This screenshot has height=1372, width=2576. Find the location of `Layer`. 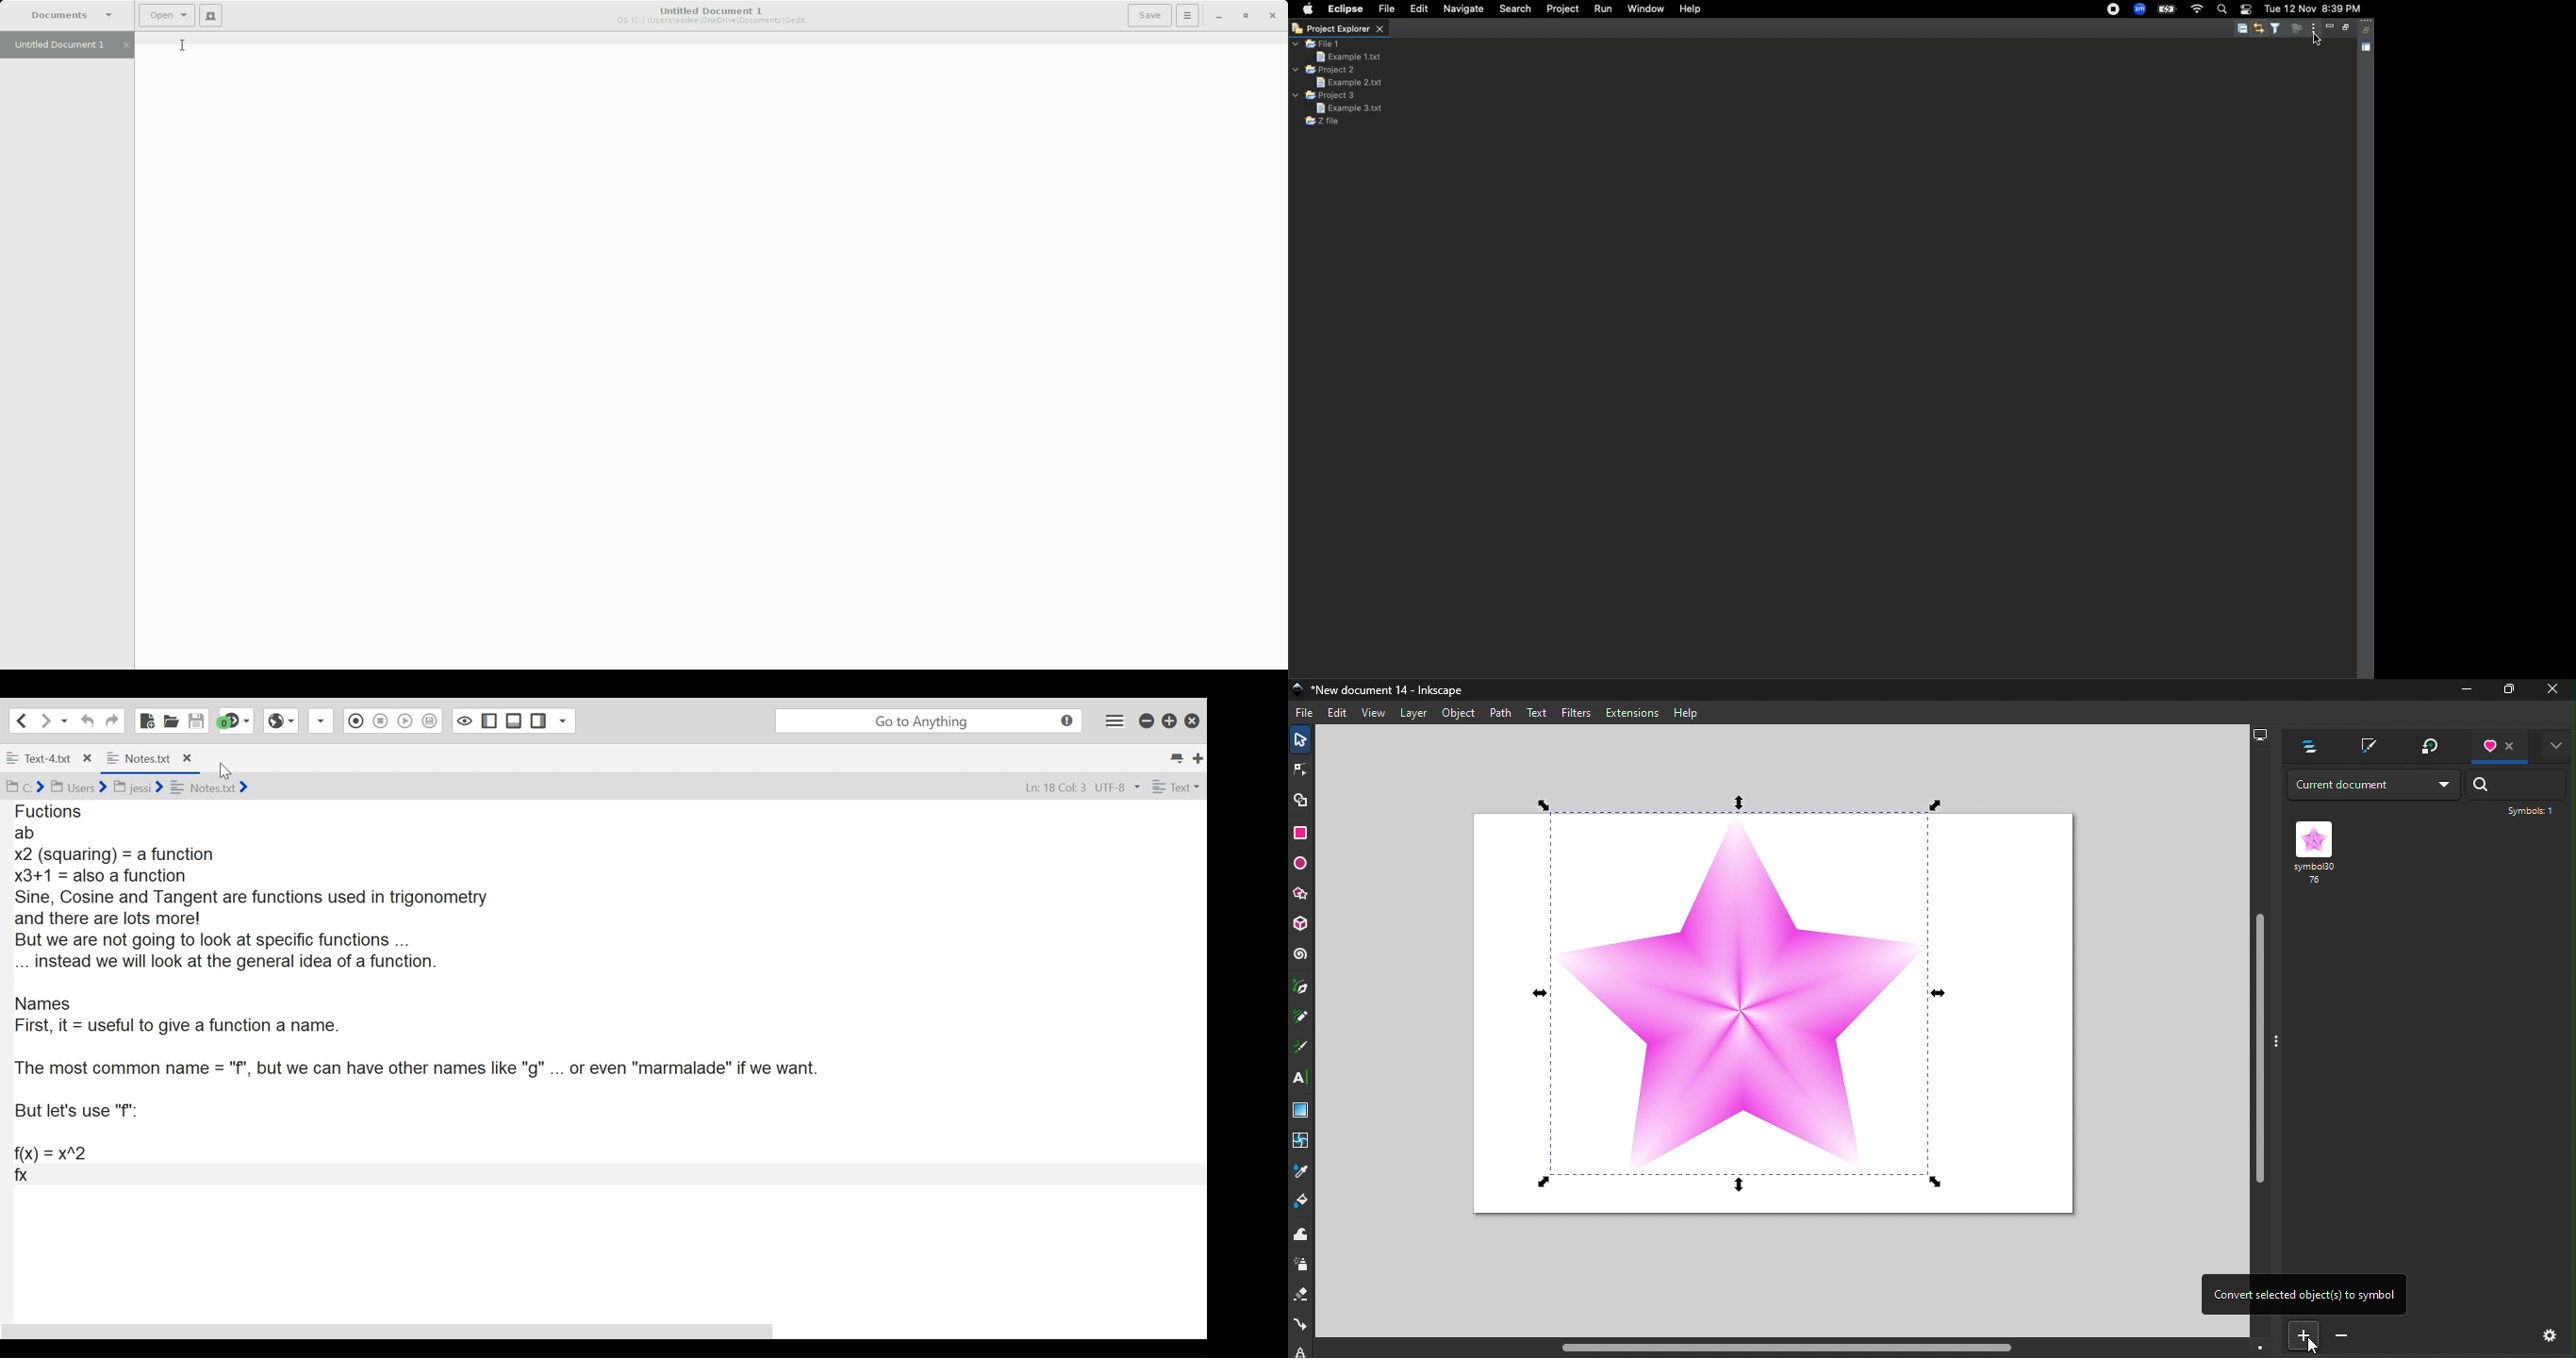

Layer is located at coordinates (1414, 712).